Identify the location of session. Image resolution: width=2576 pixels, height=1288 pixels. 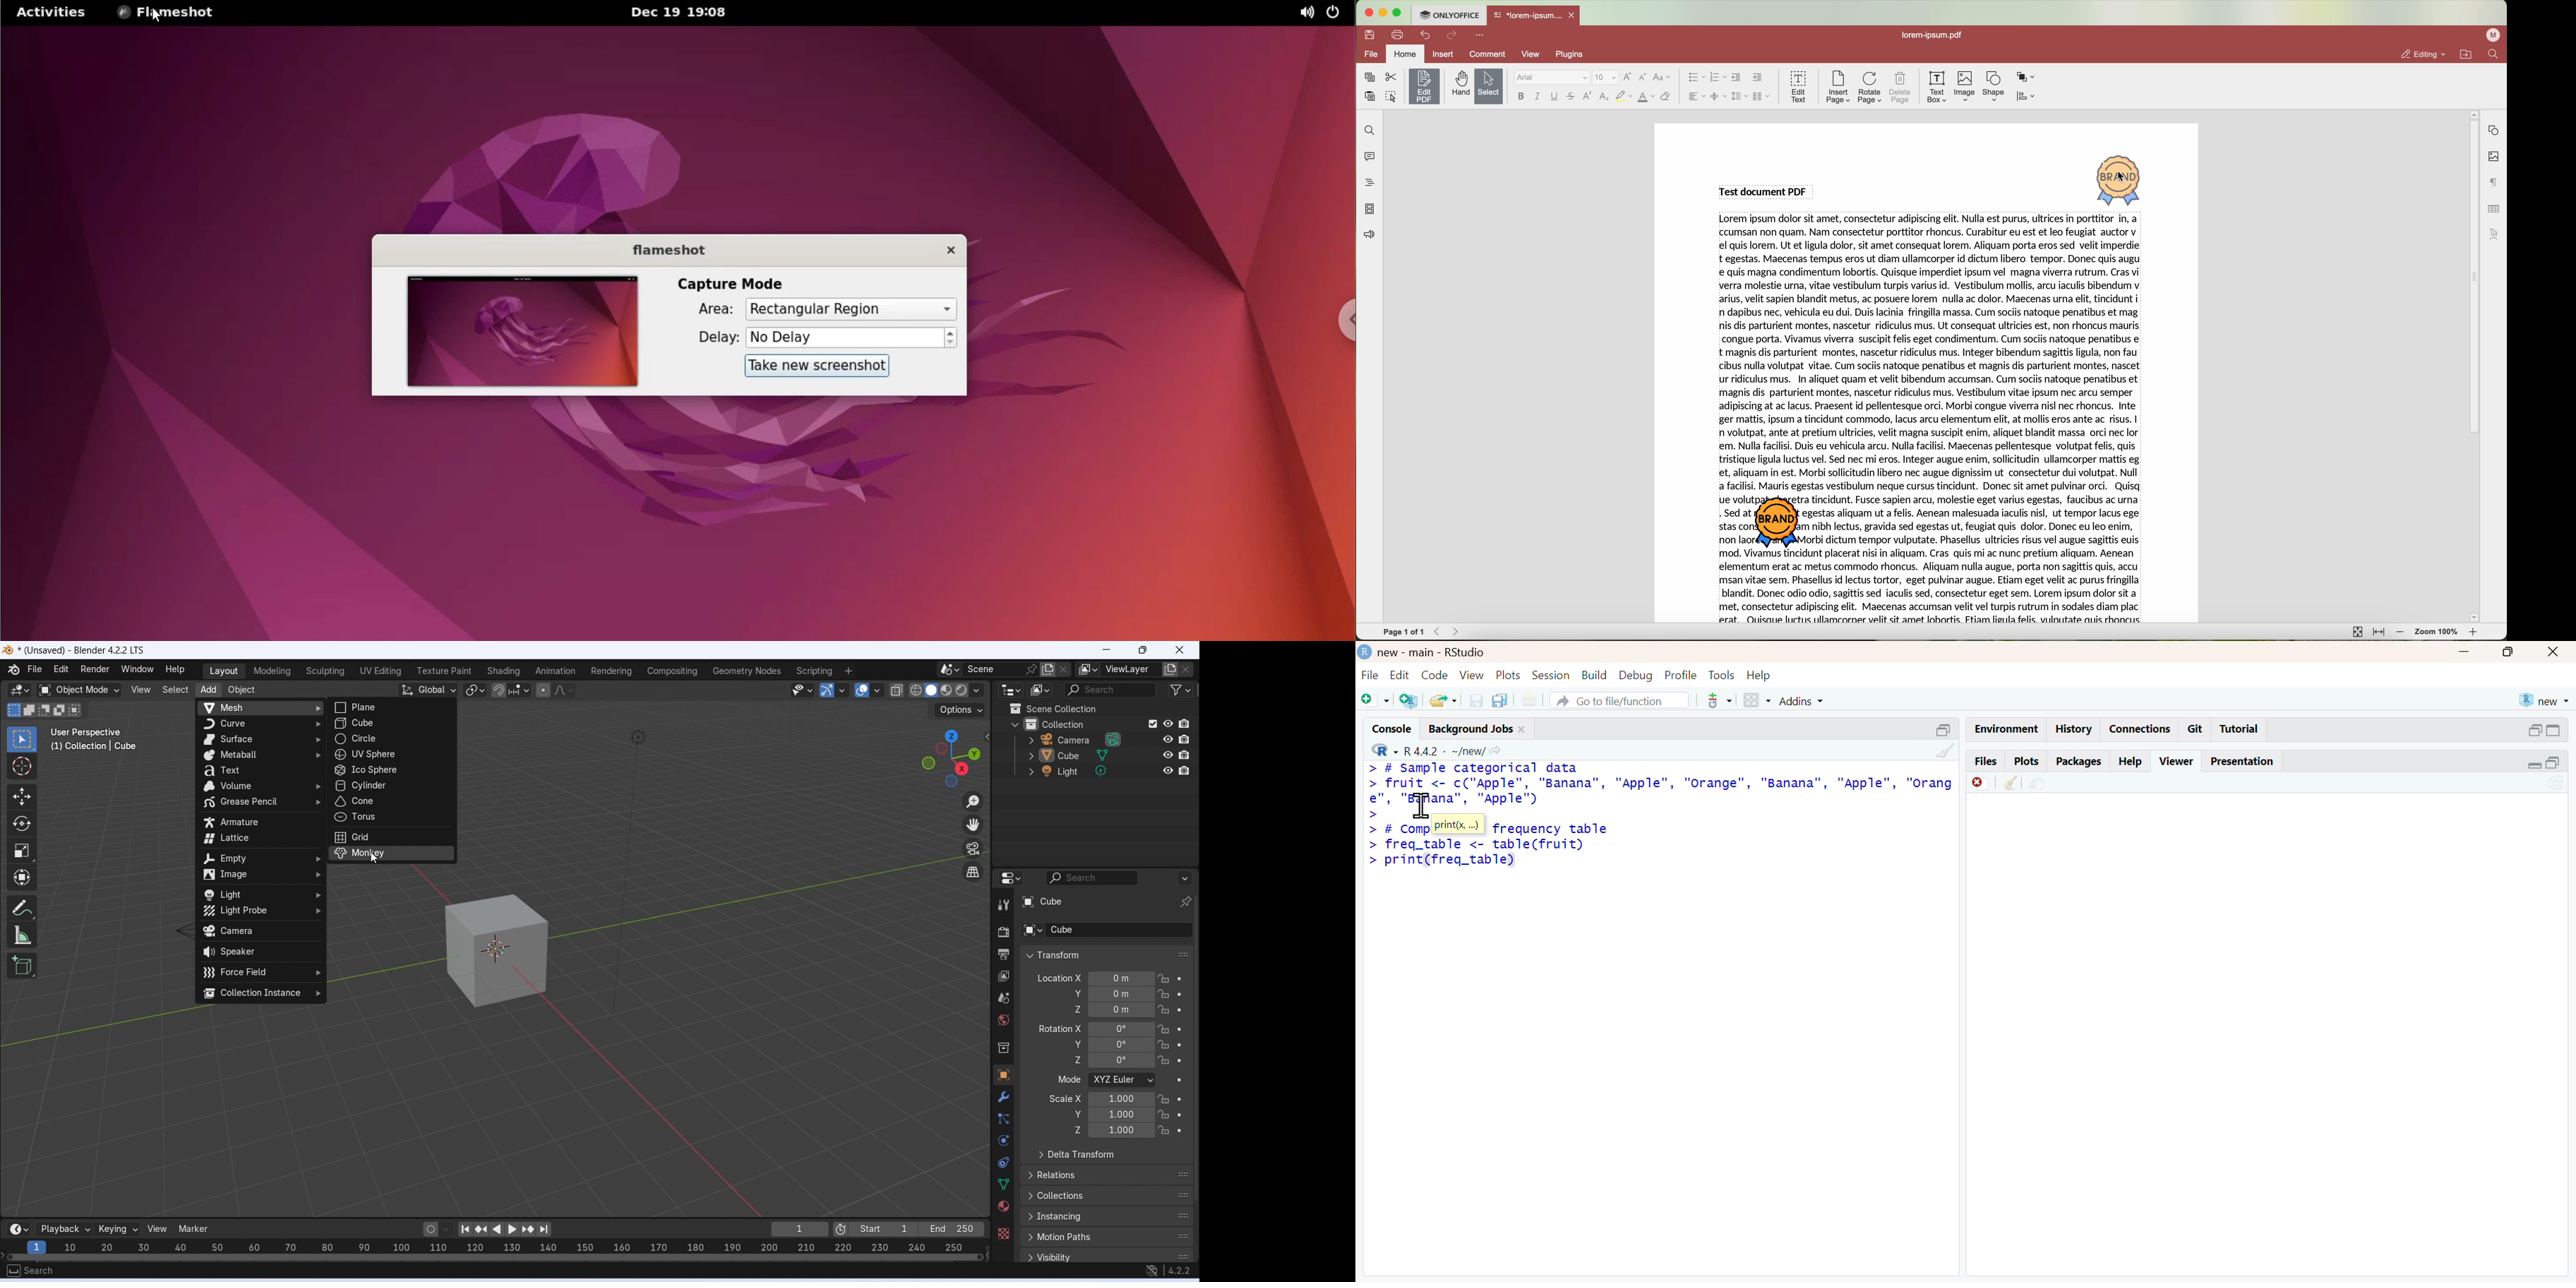
(1551, 675).